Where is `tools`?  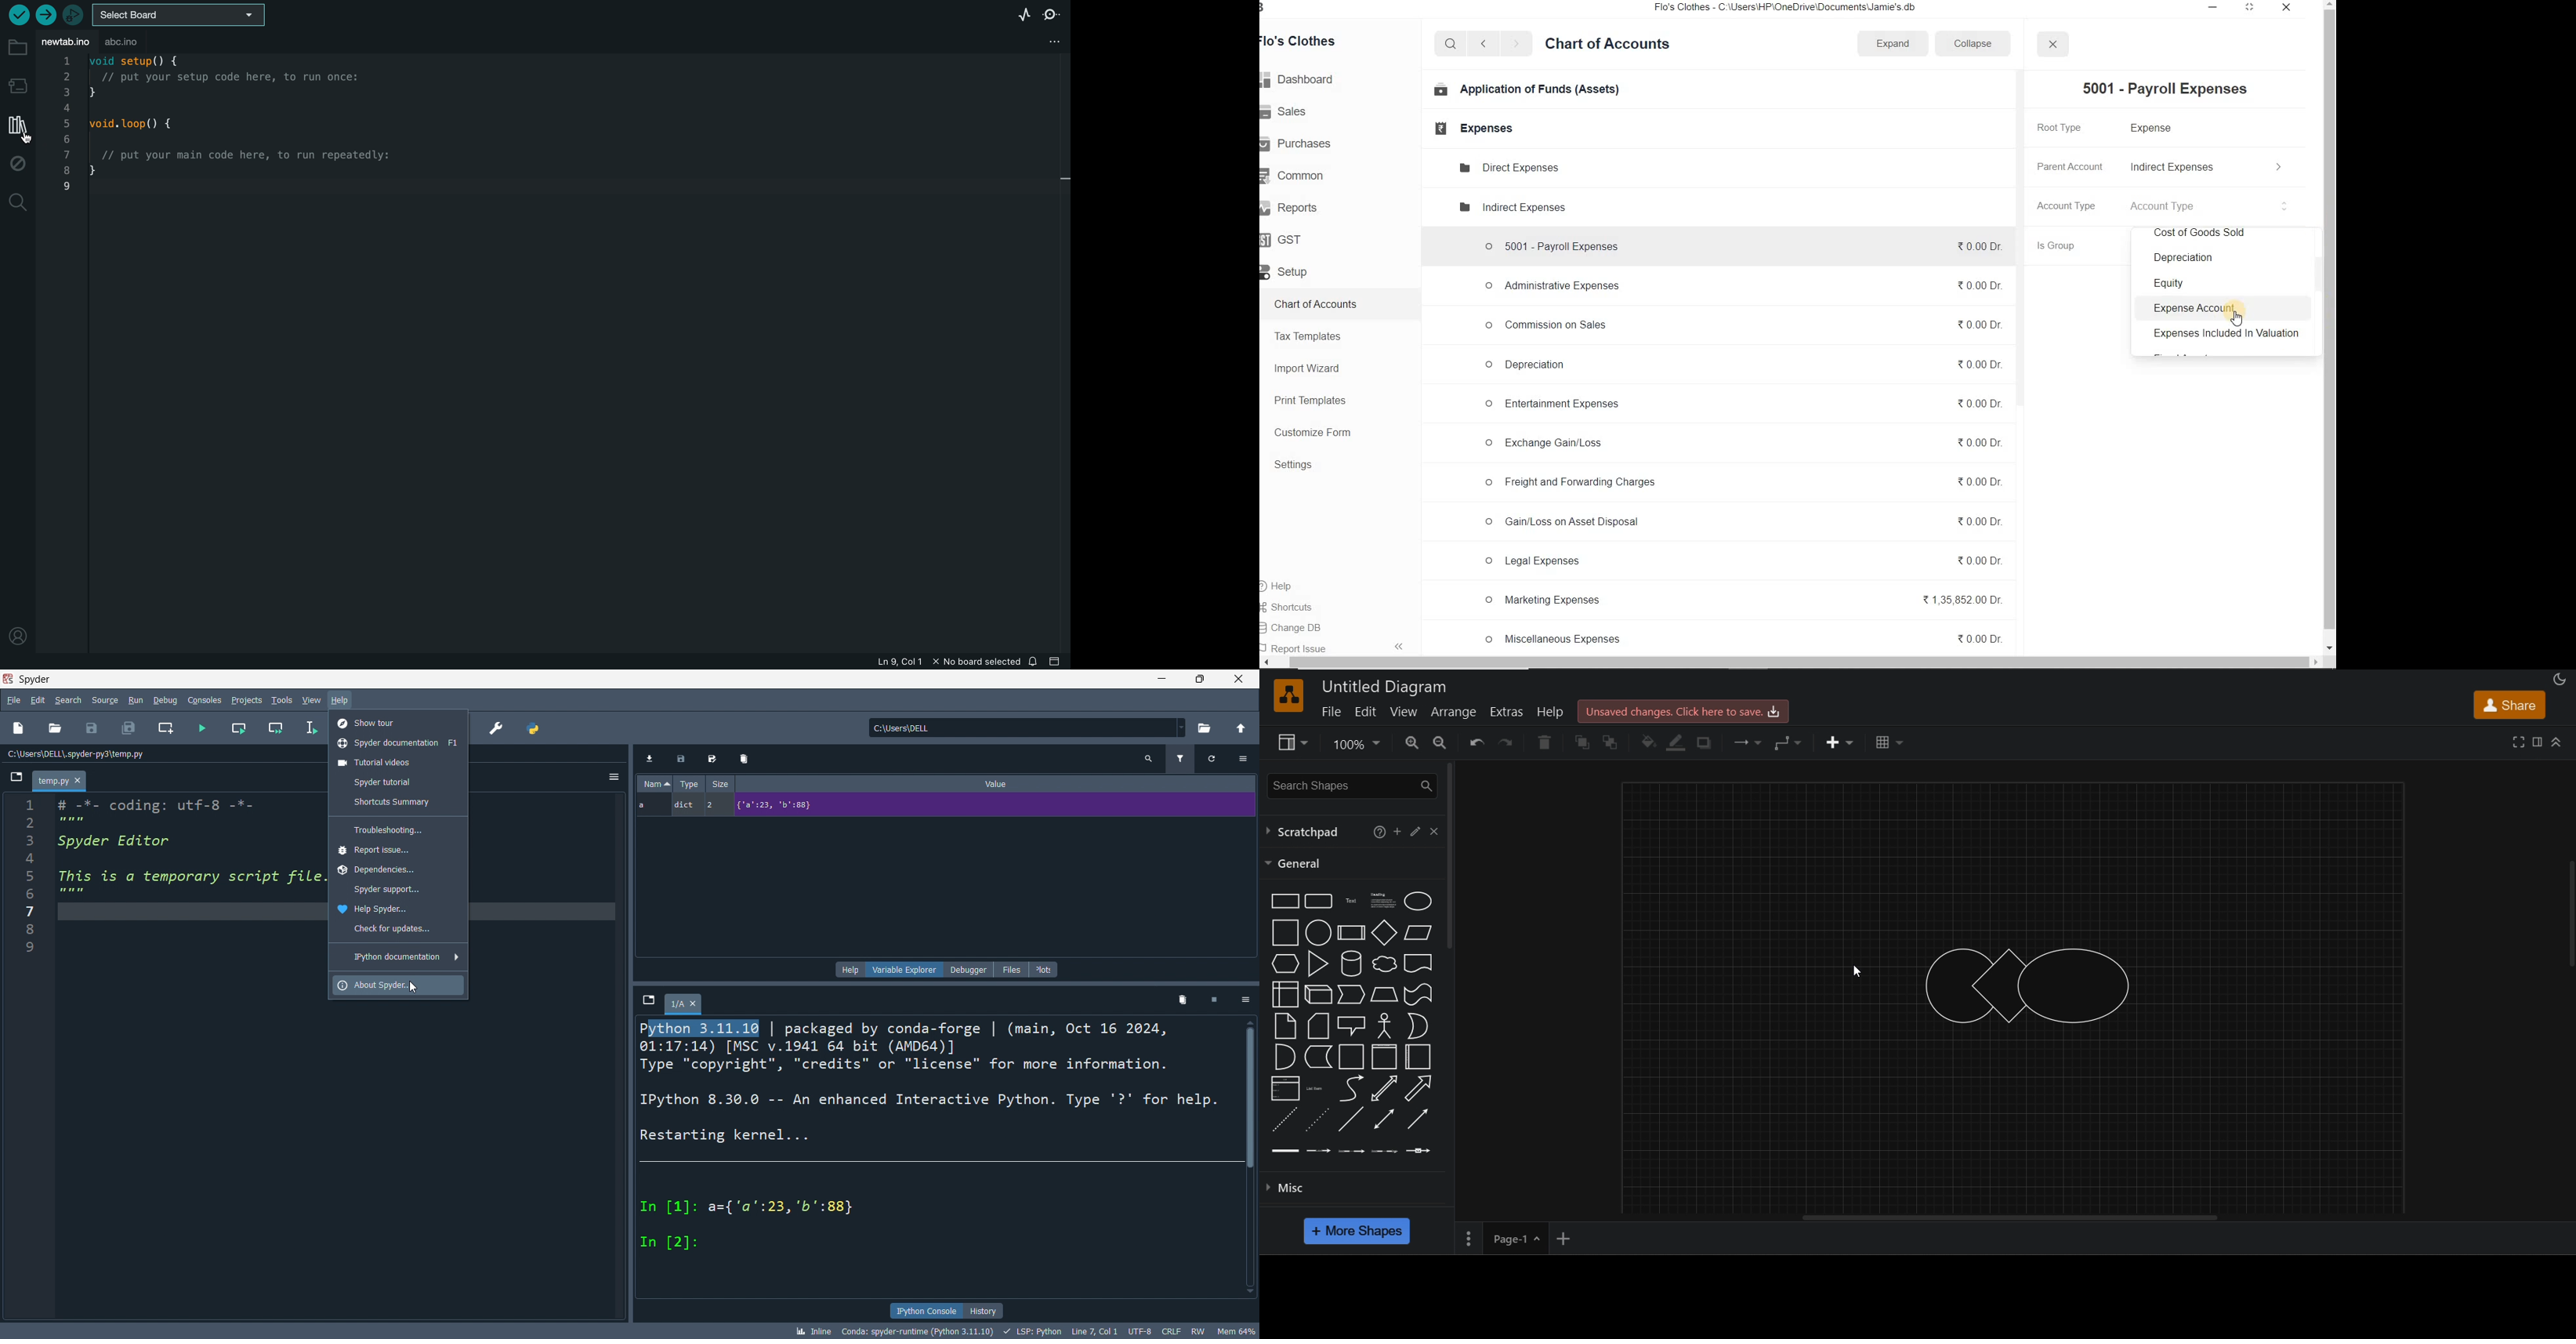 tools is located at coordinates (283, 701).